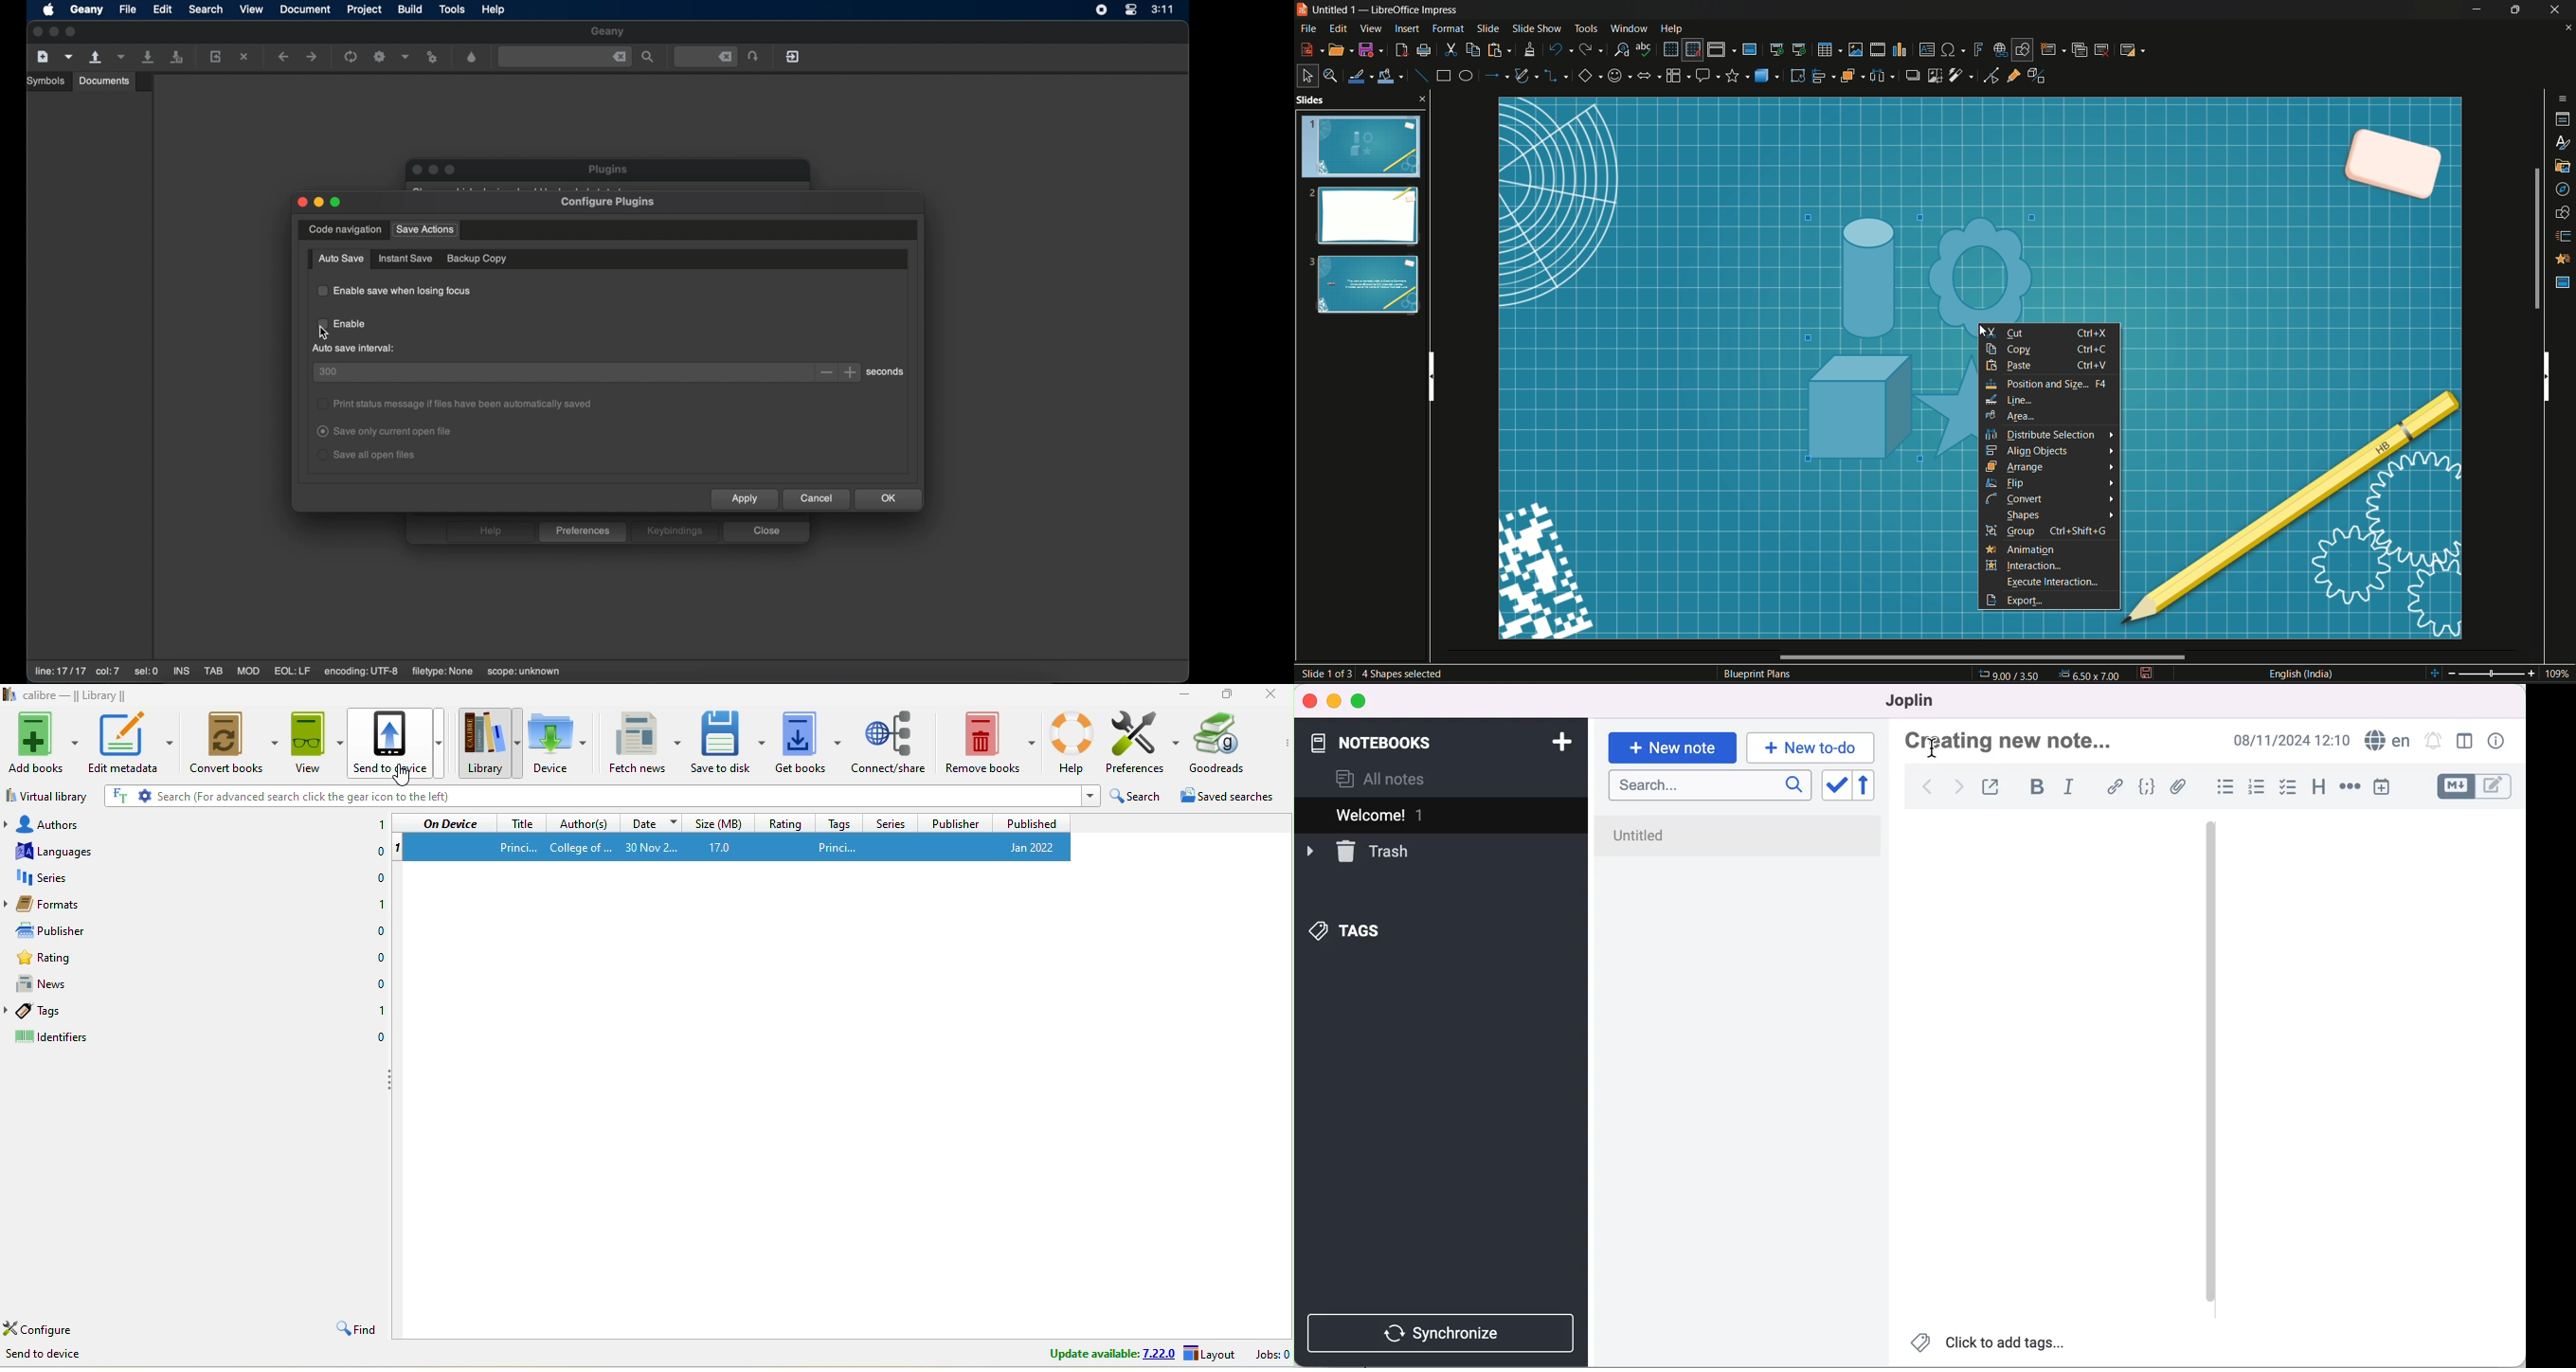 The width and height of the screenshot is (2576, 1372). What do you see at coordinates (2049, 332) in the screenshot?
I see `cut` at bounding box center [2049, 332].